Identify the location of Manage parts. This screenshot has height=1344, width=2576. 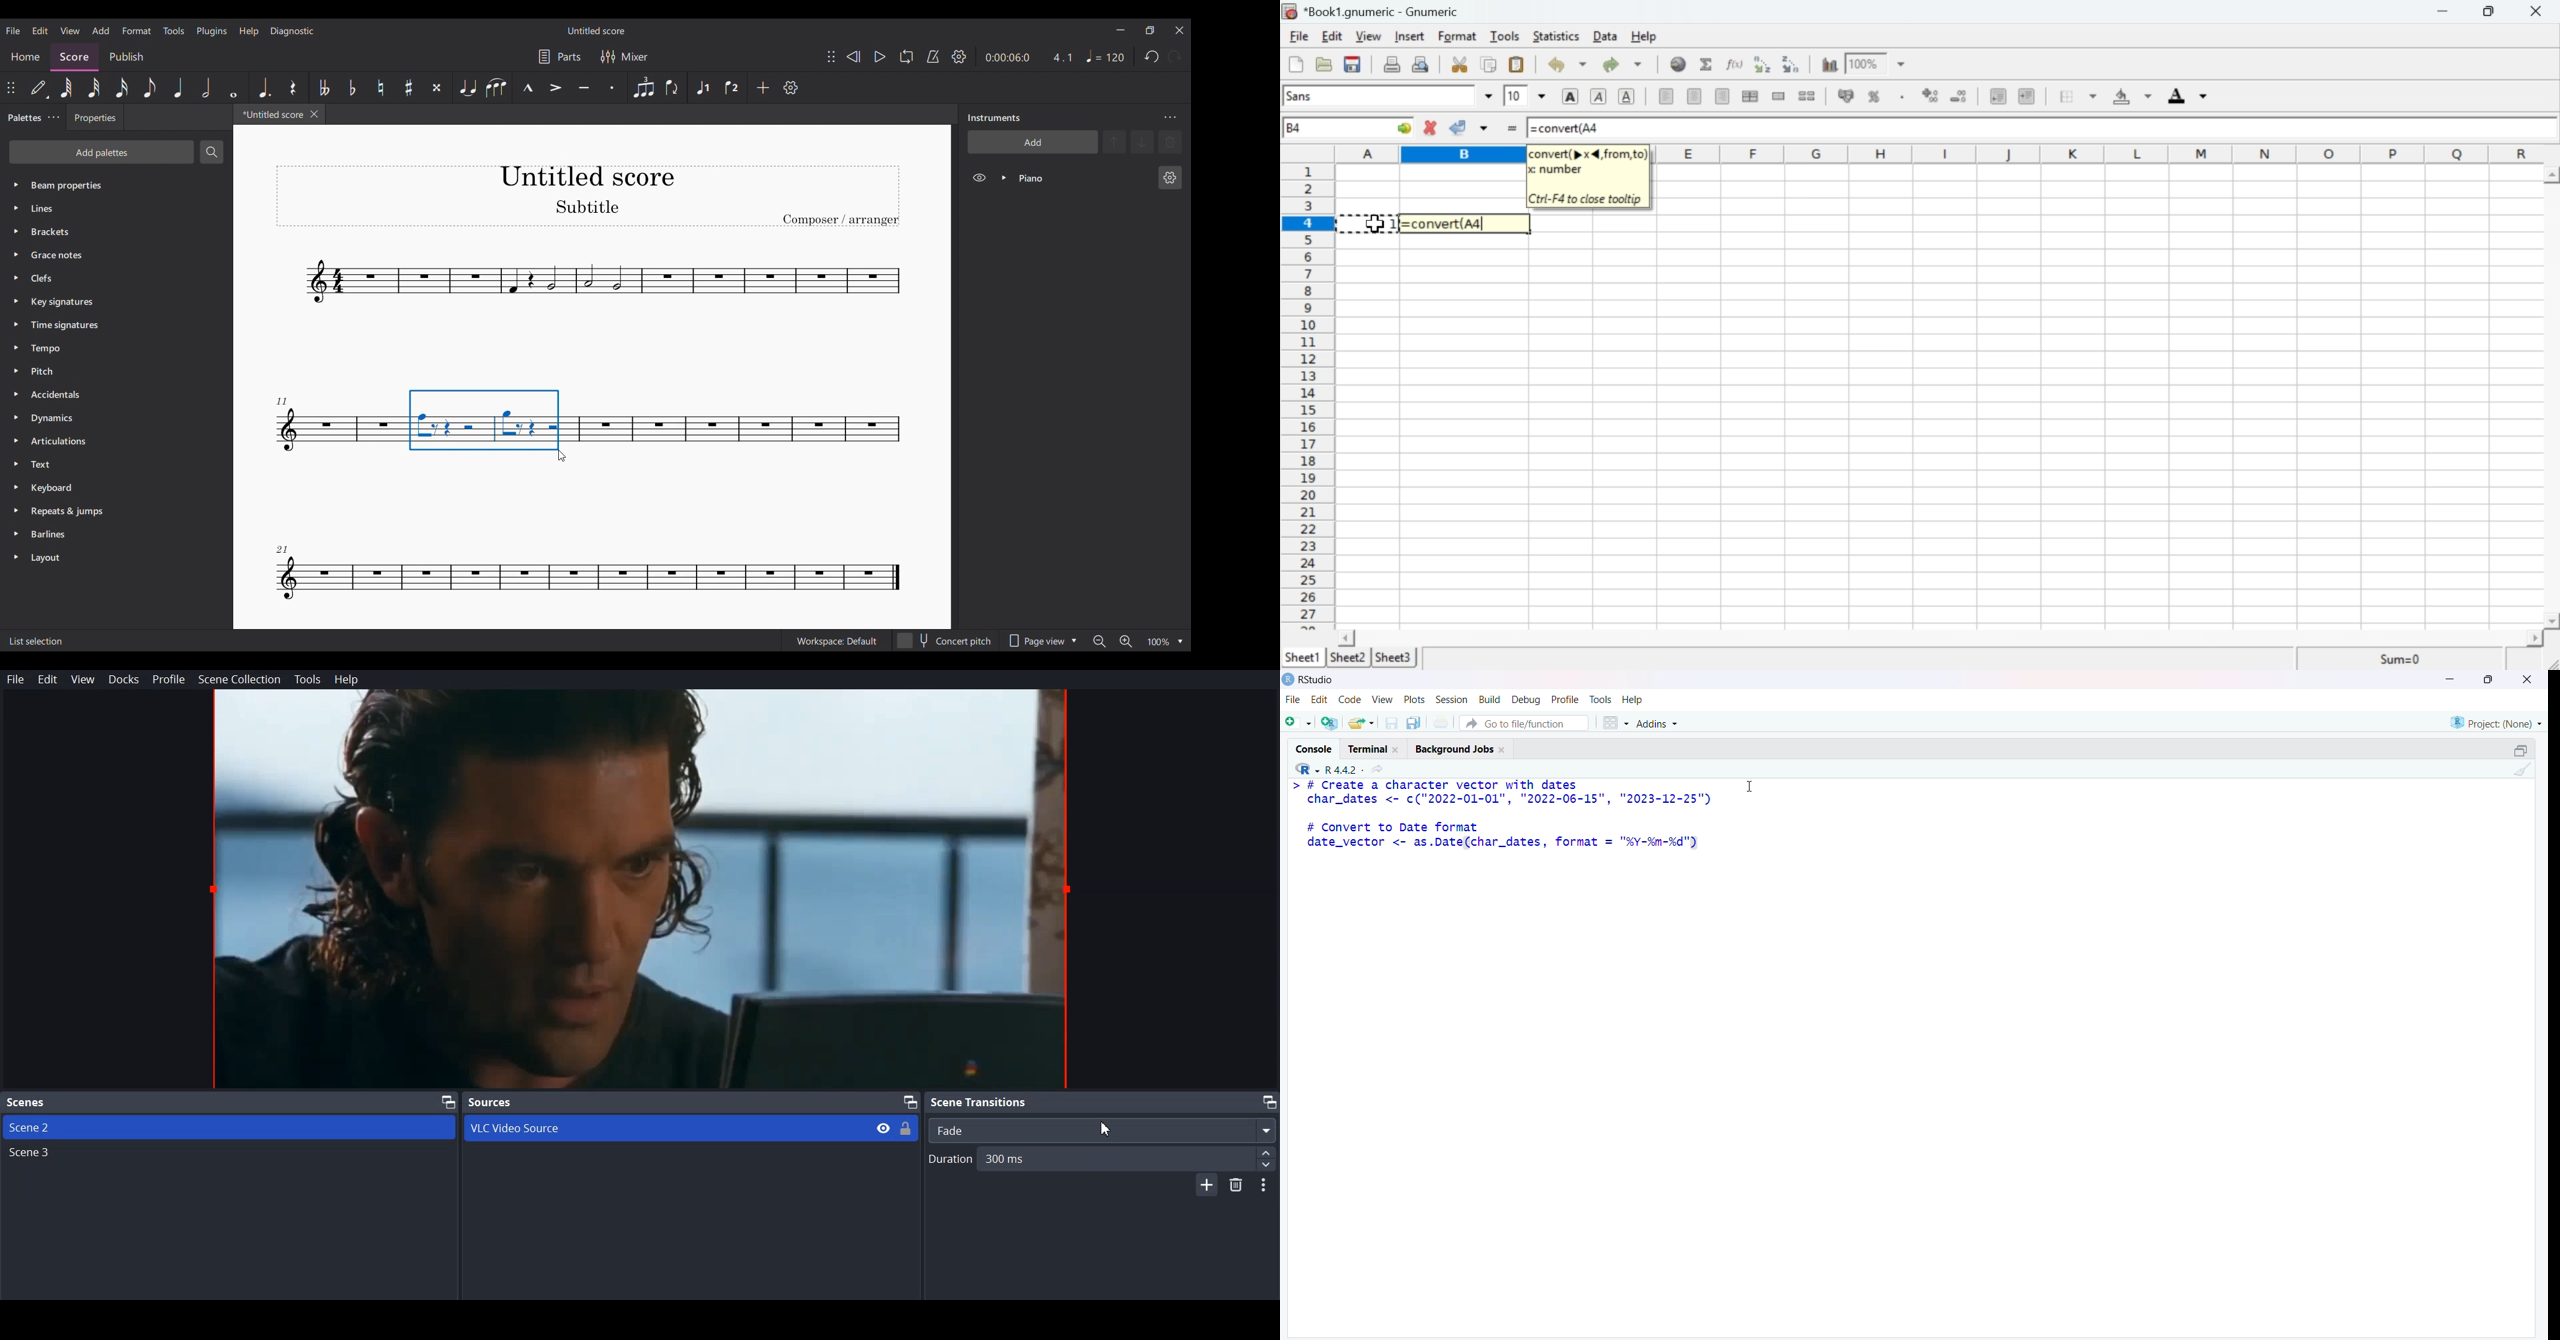
(560, 56).